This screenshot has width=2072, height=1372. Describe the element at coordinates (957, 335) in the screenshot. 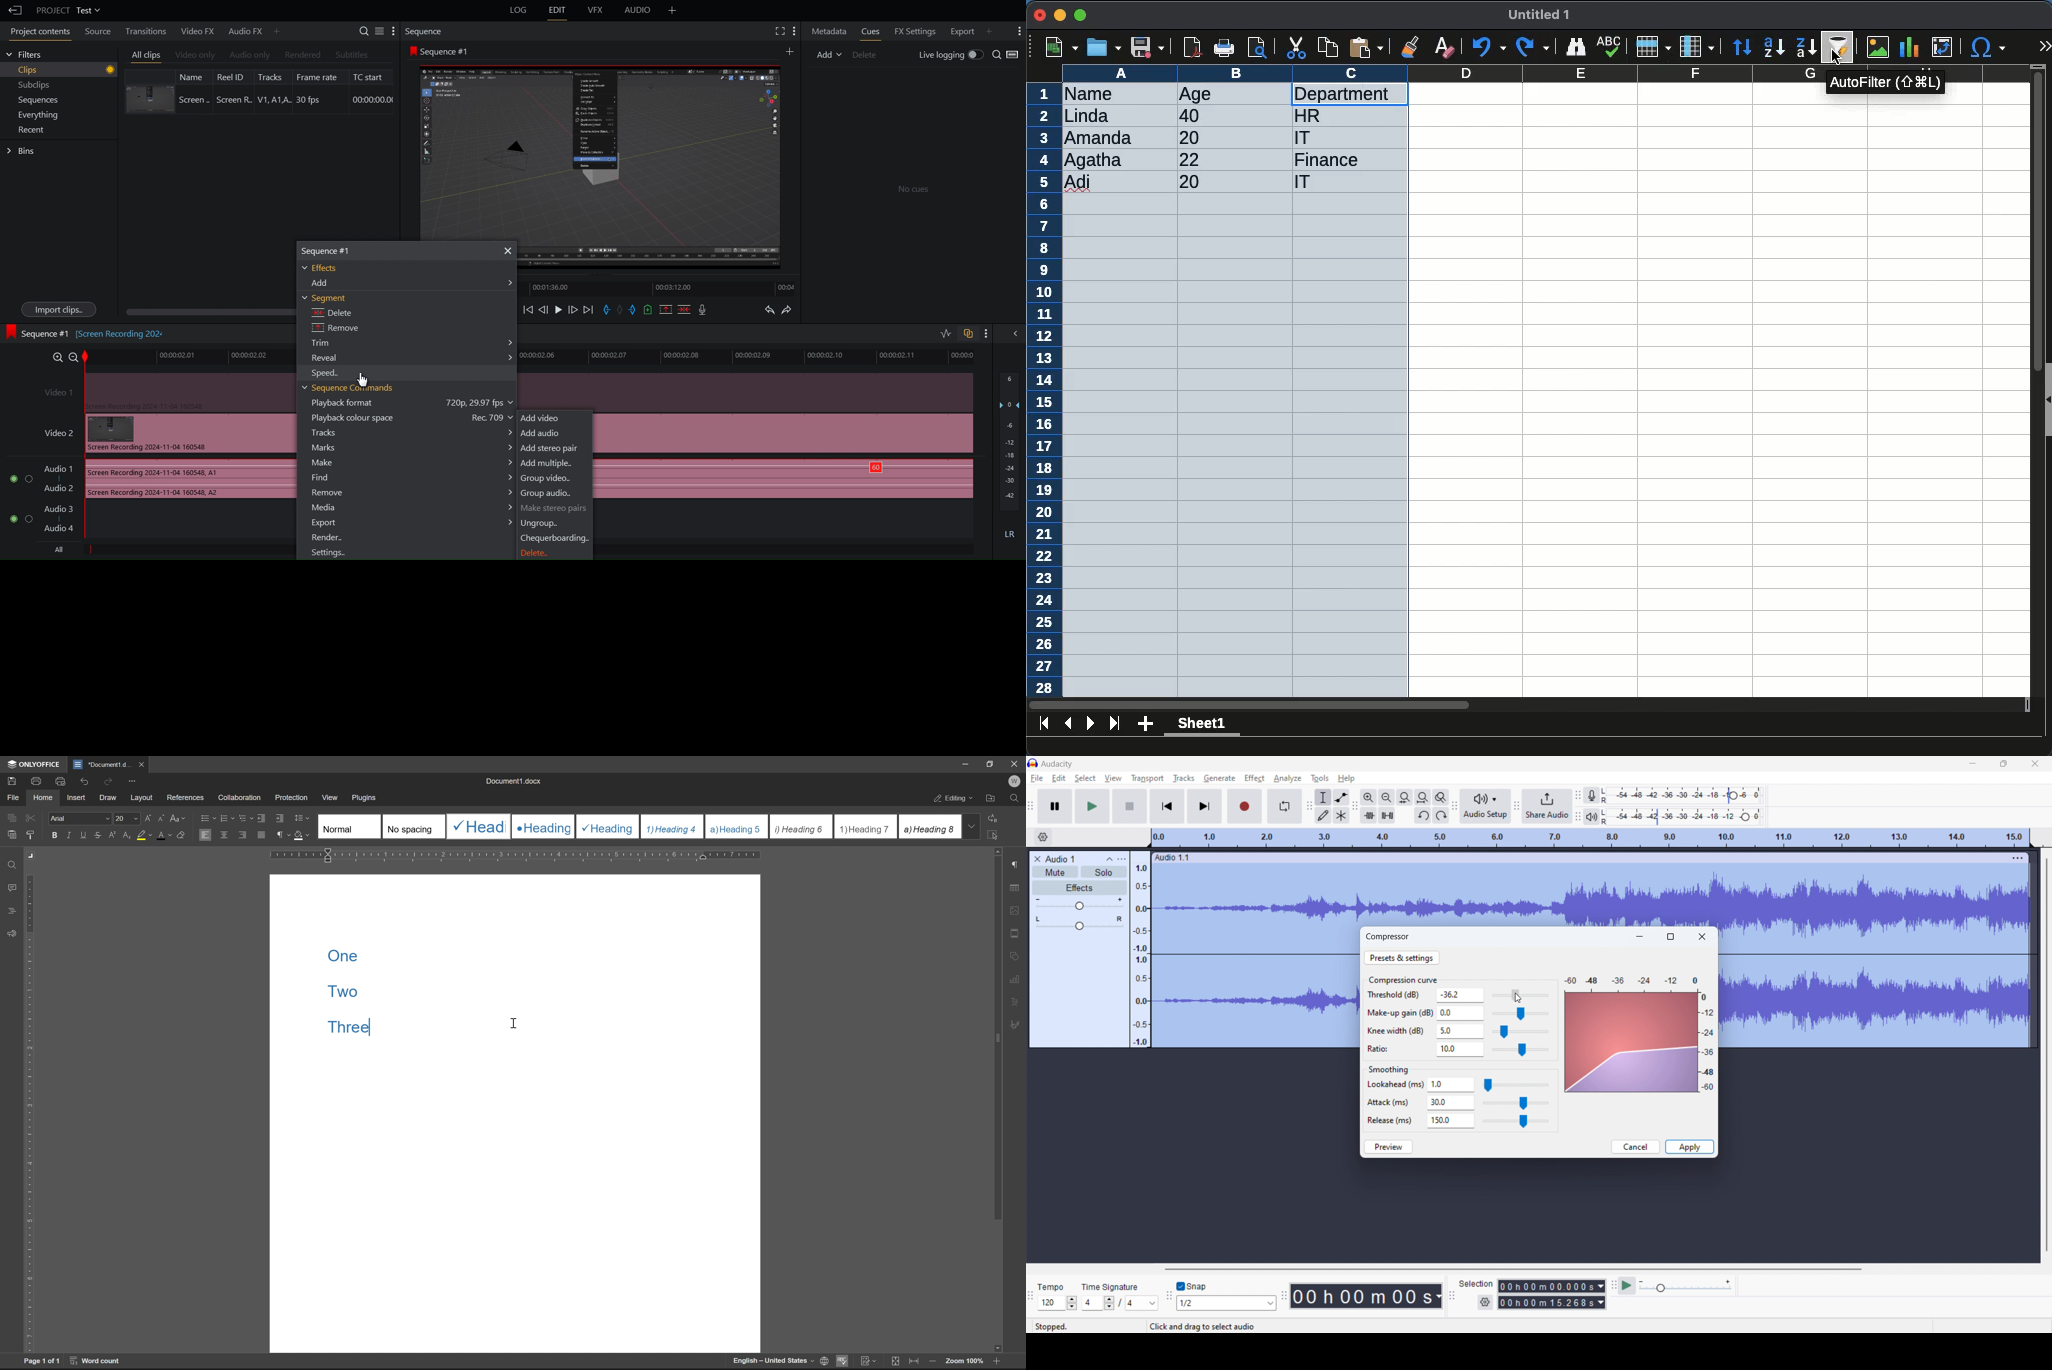

I see `Toggles` at that location.